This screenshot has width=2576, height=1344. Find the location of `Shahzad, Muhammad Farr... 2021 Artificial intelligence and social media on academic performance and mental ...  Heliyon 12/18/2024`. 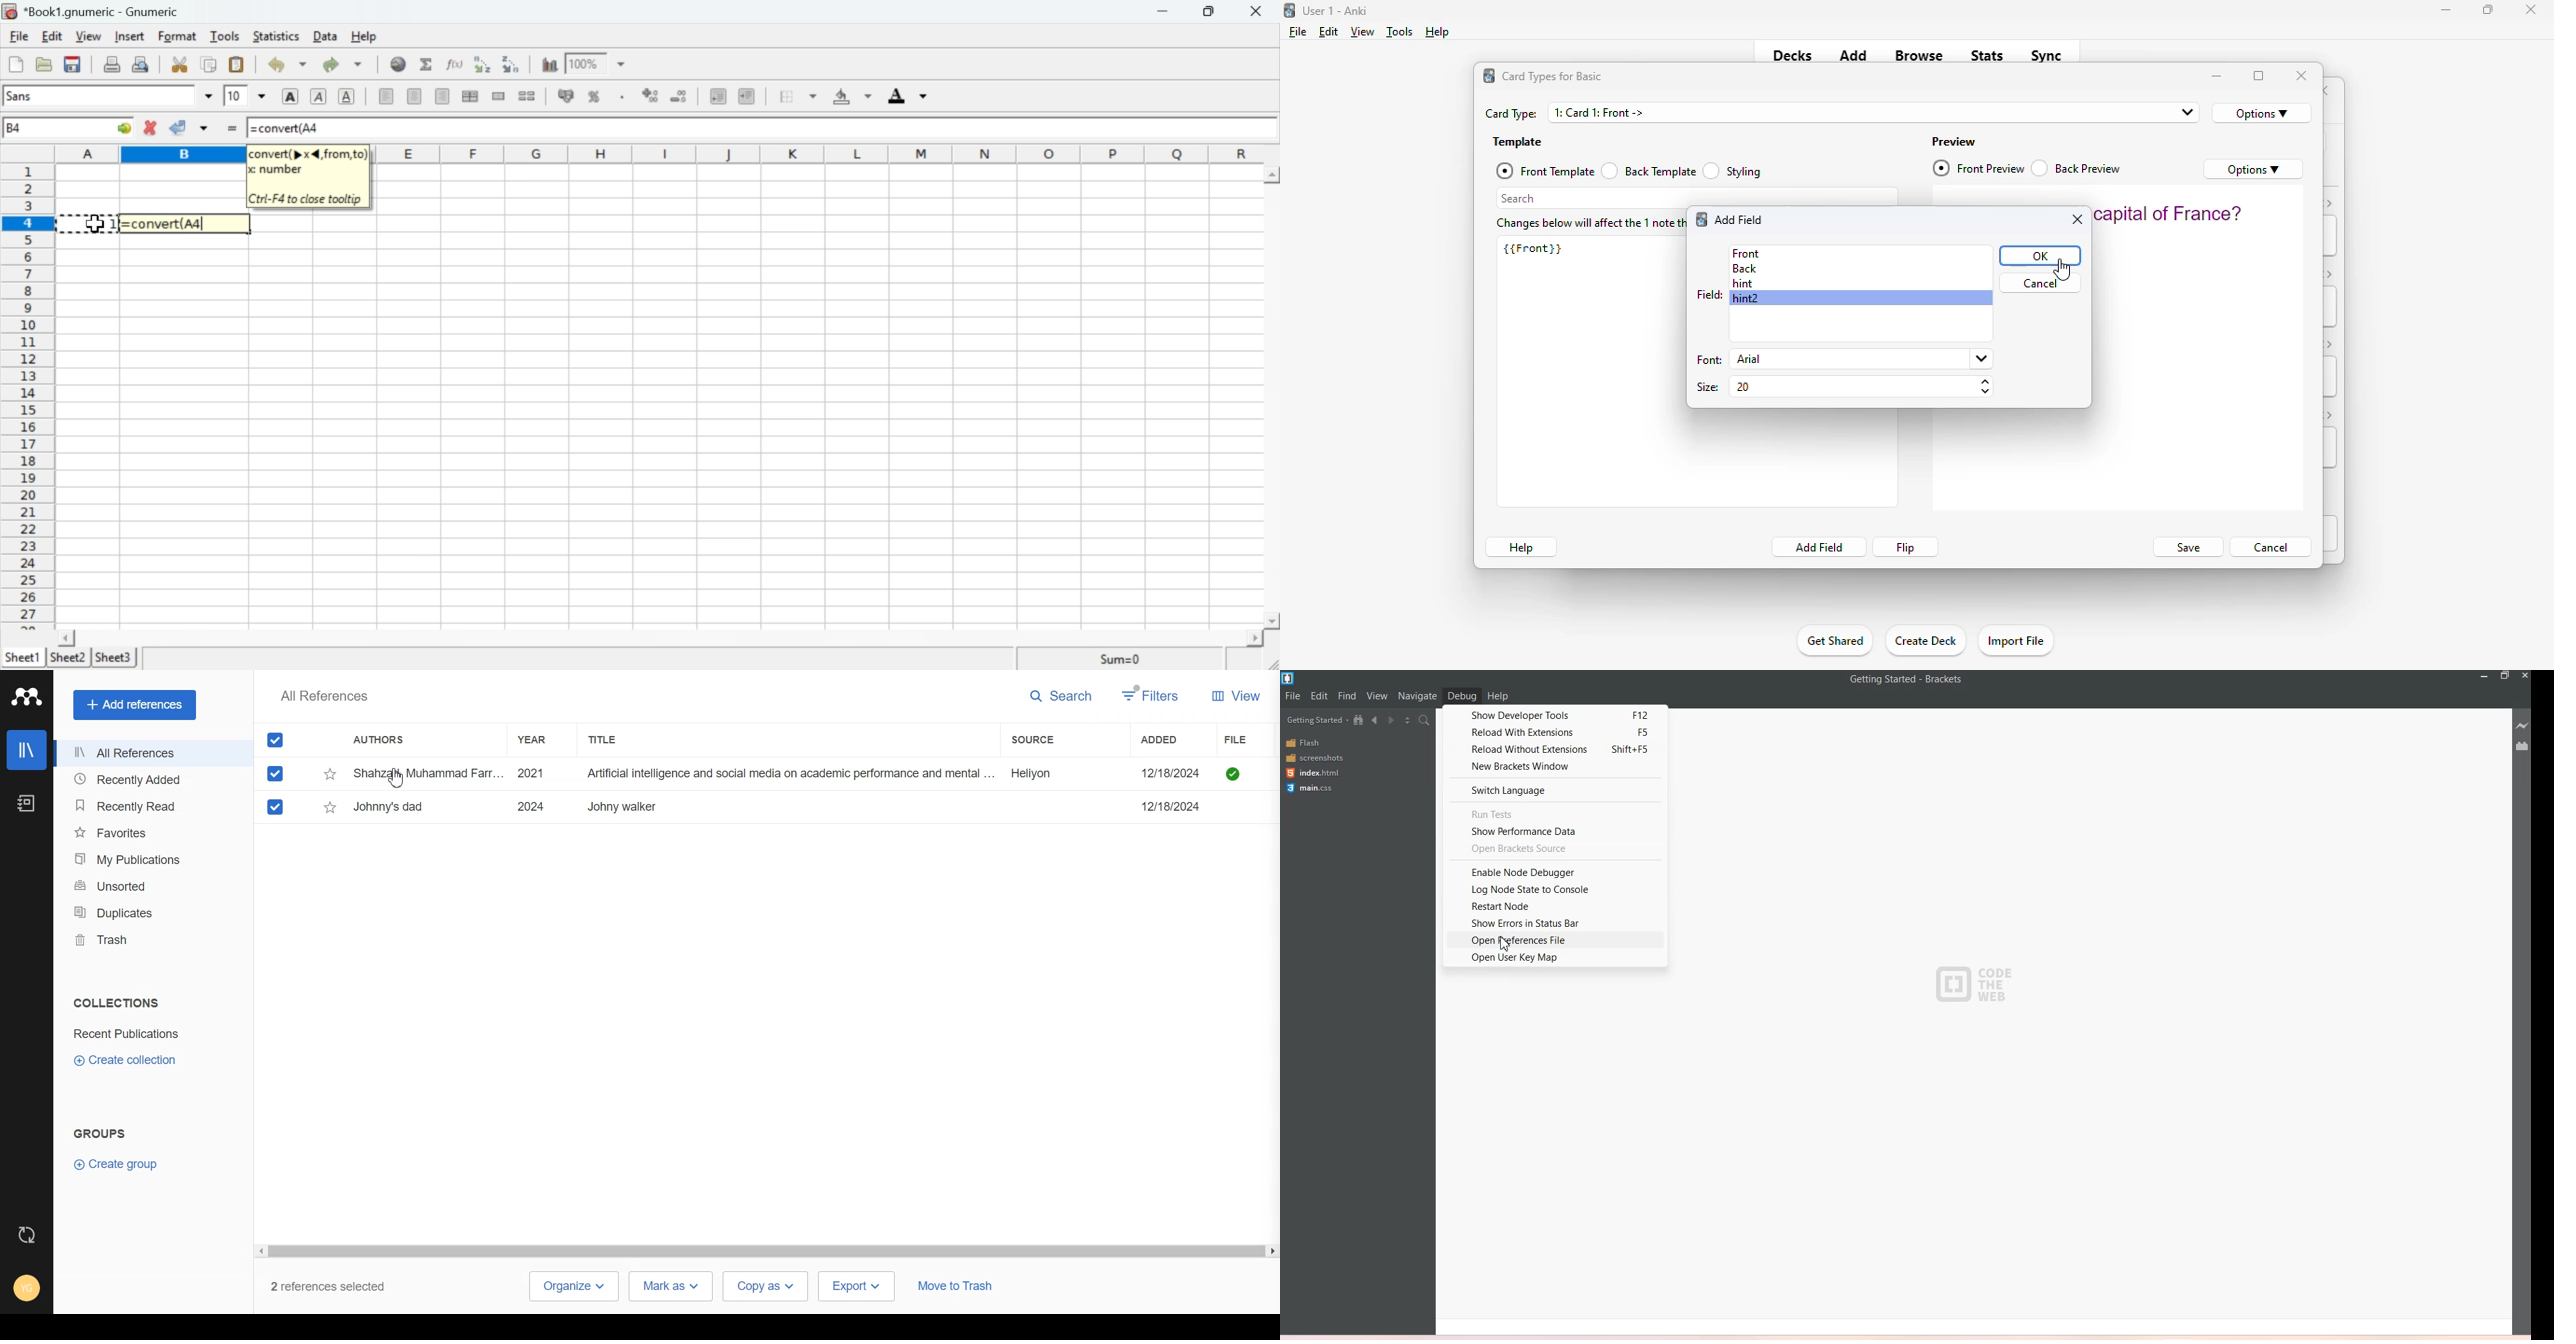

Shahzad, Muhammad Farr... 2021 Artificial intelligence and social media on academic performance and mental ...  Heliyon 12/18/2024 is located at coordinates (782, 774).